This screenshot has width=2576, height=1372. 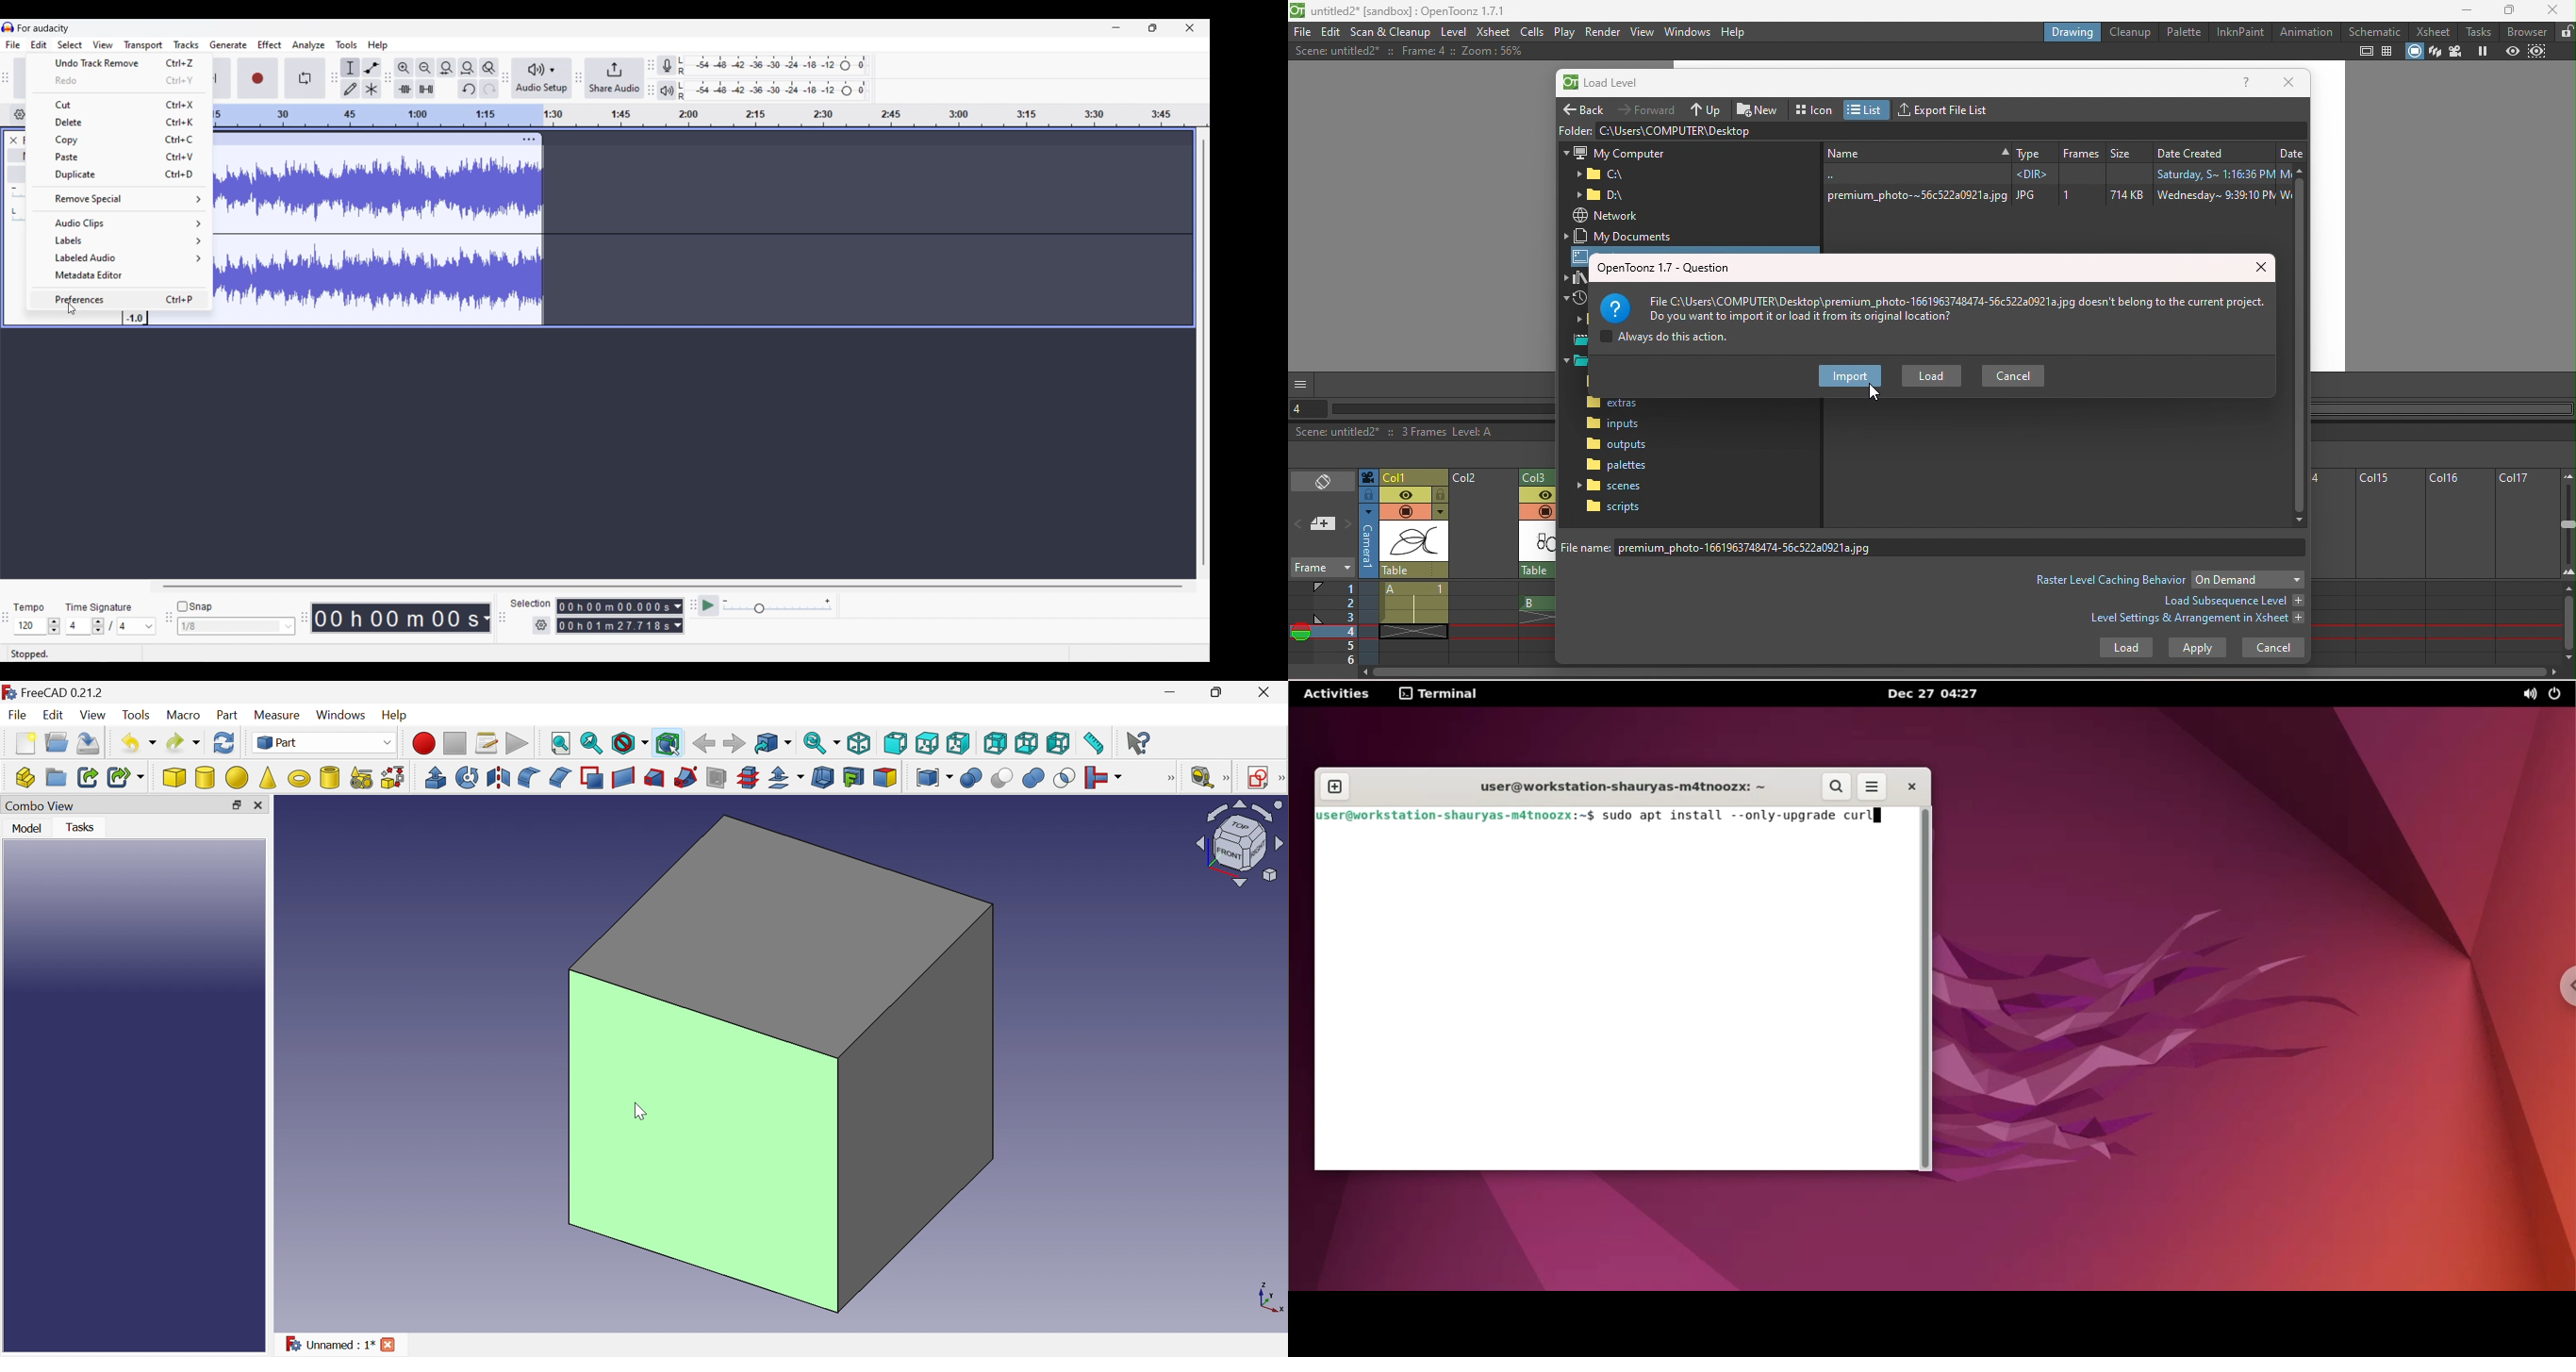 I want to click on Minimize, so click(x=1116, y=28).